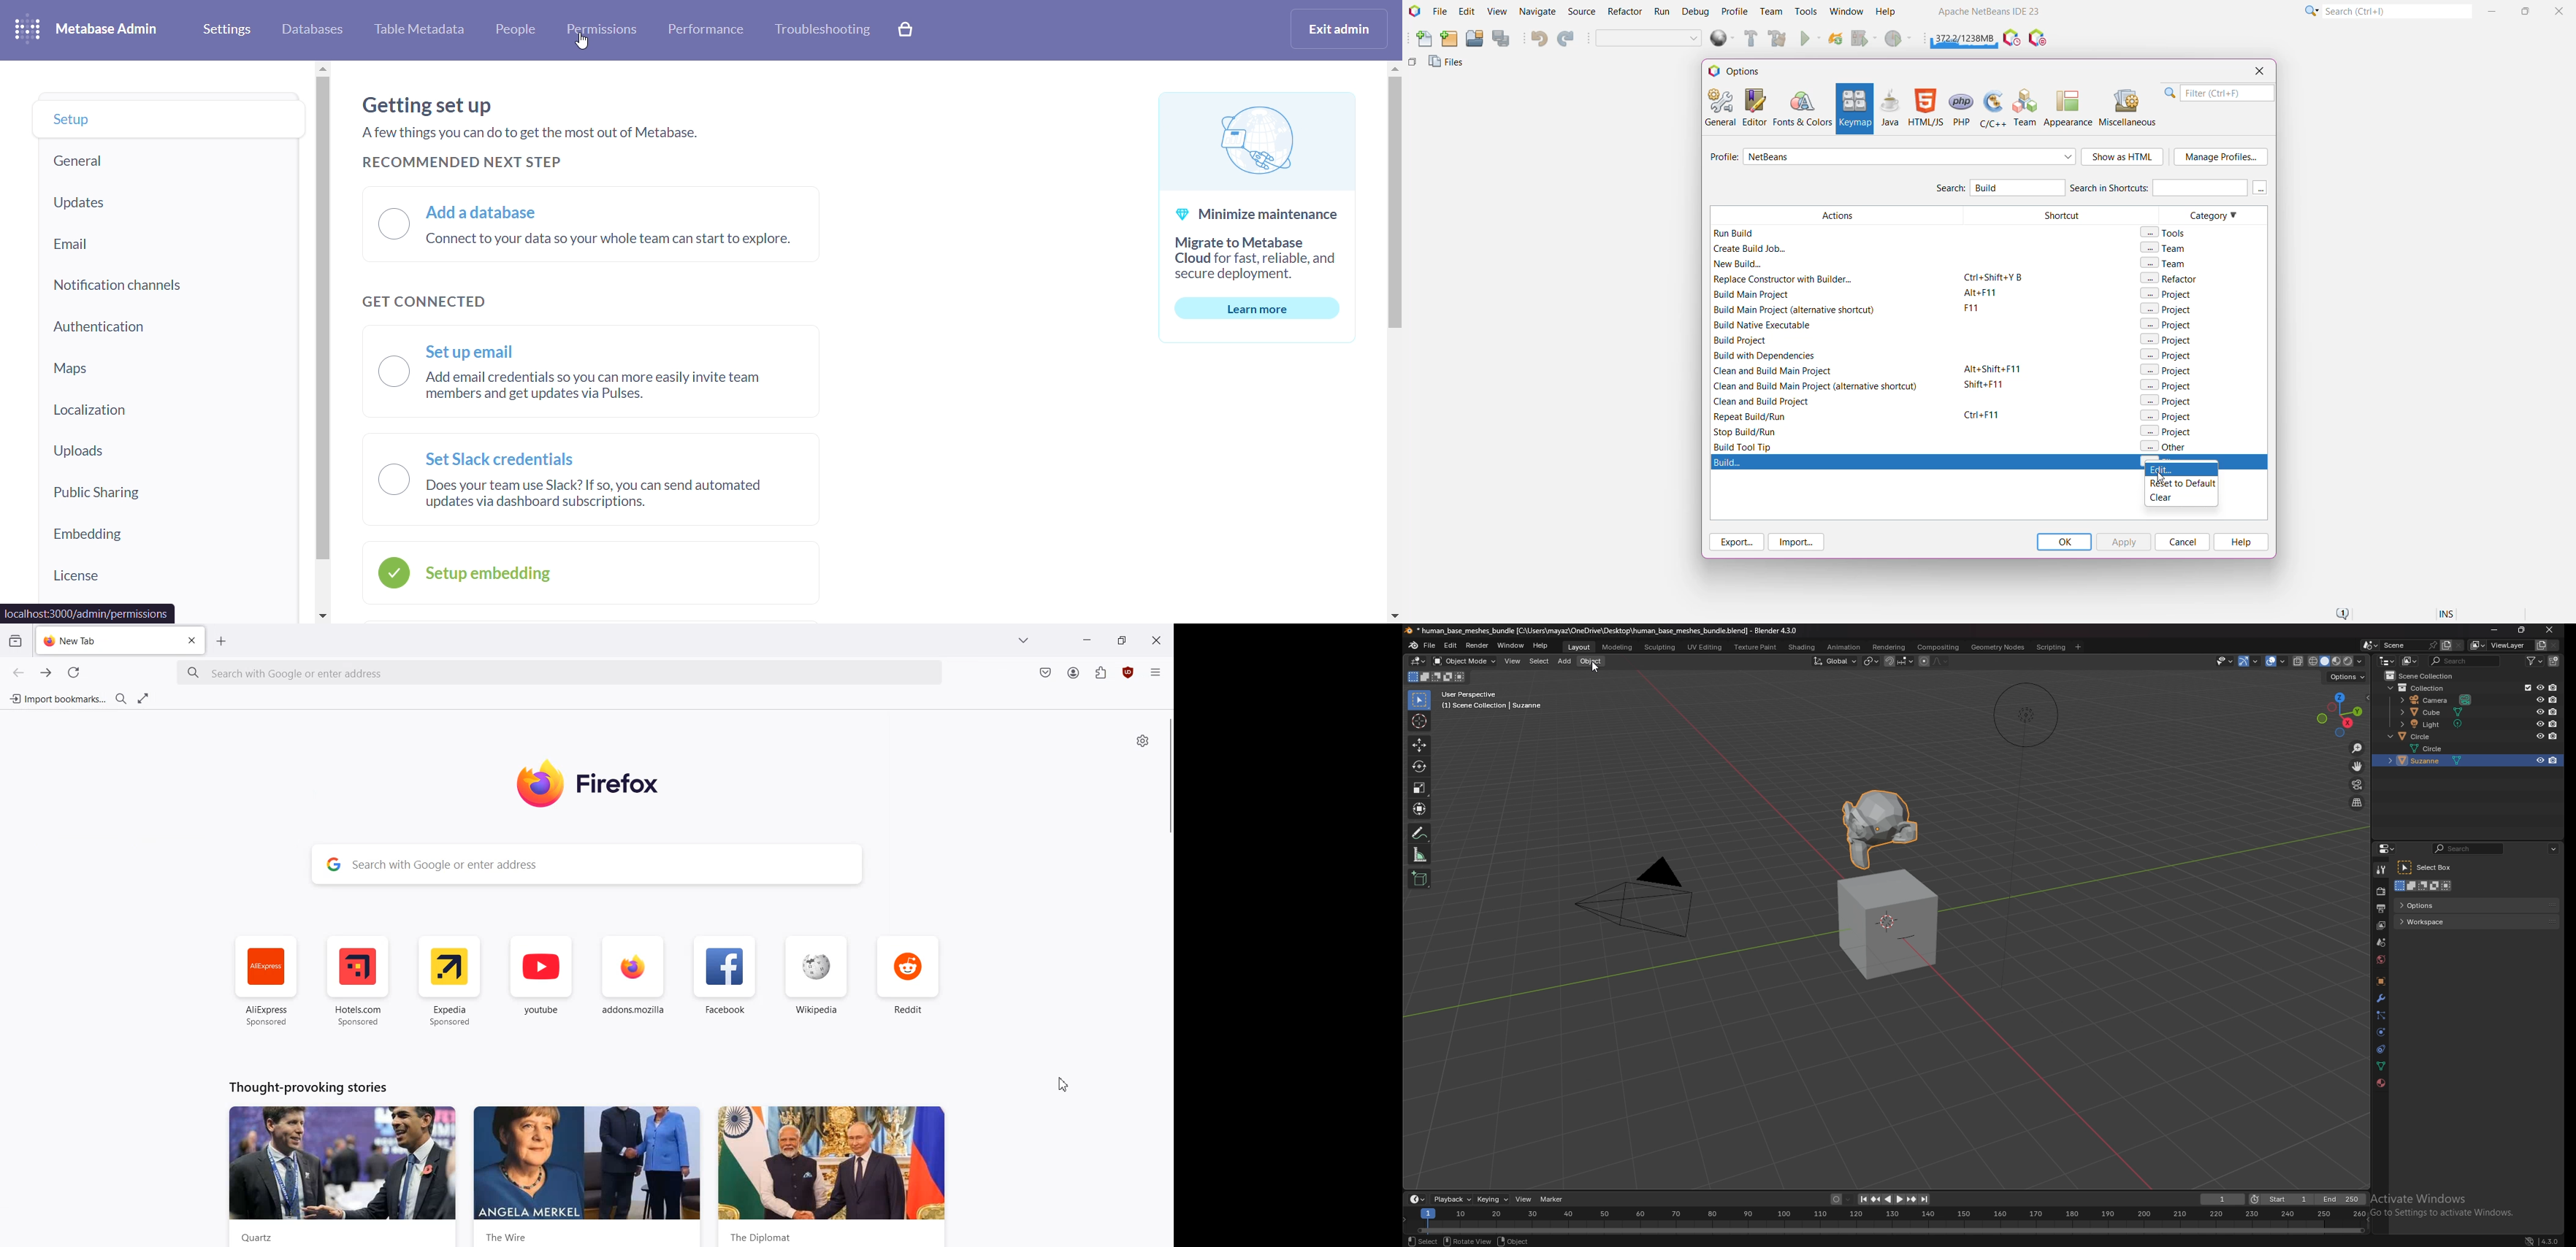 The image size is (2576, 1260). I want to click on rotate, so click(1465, 1242).